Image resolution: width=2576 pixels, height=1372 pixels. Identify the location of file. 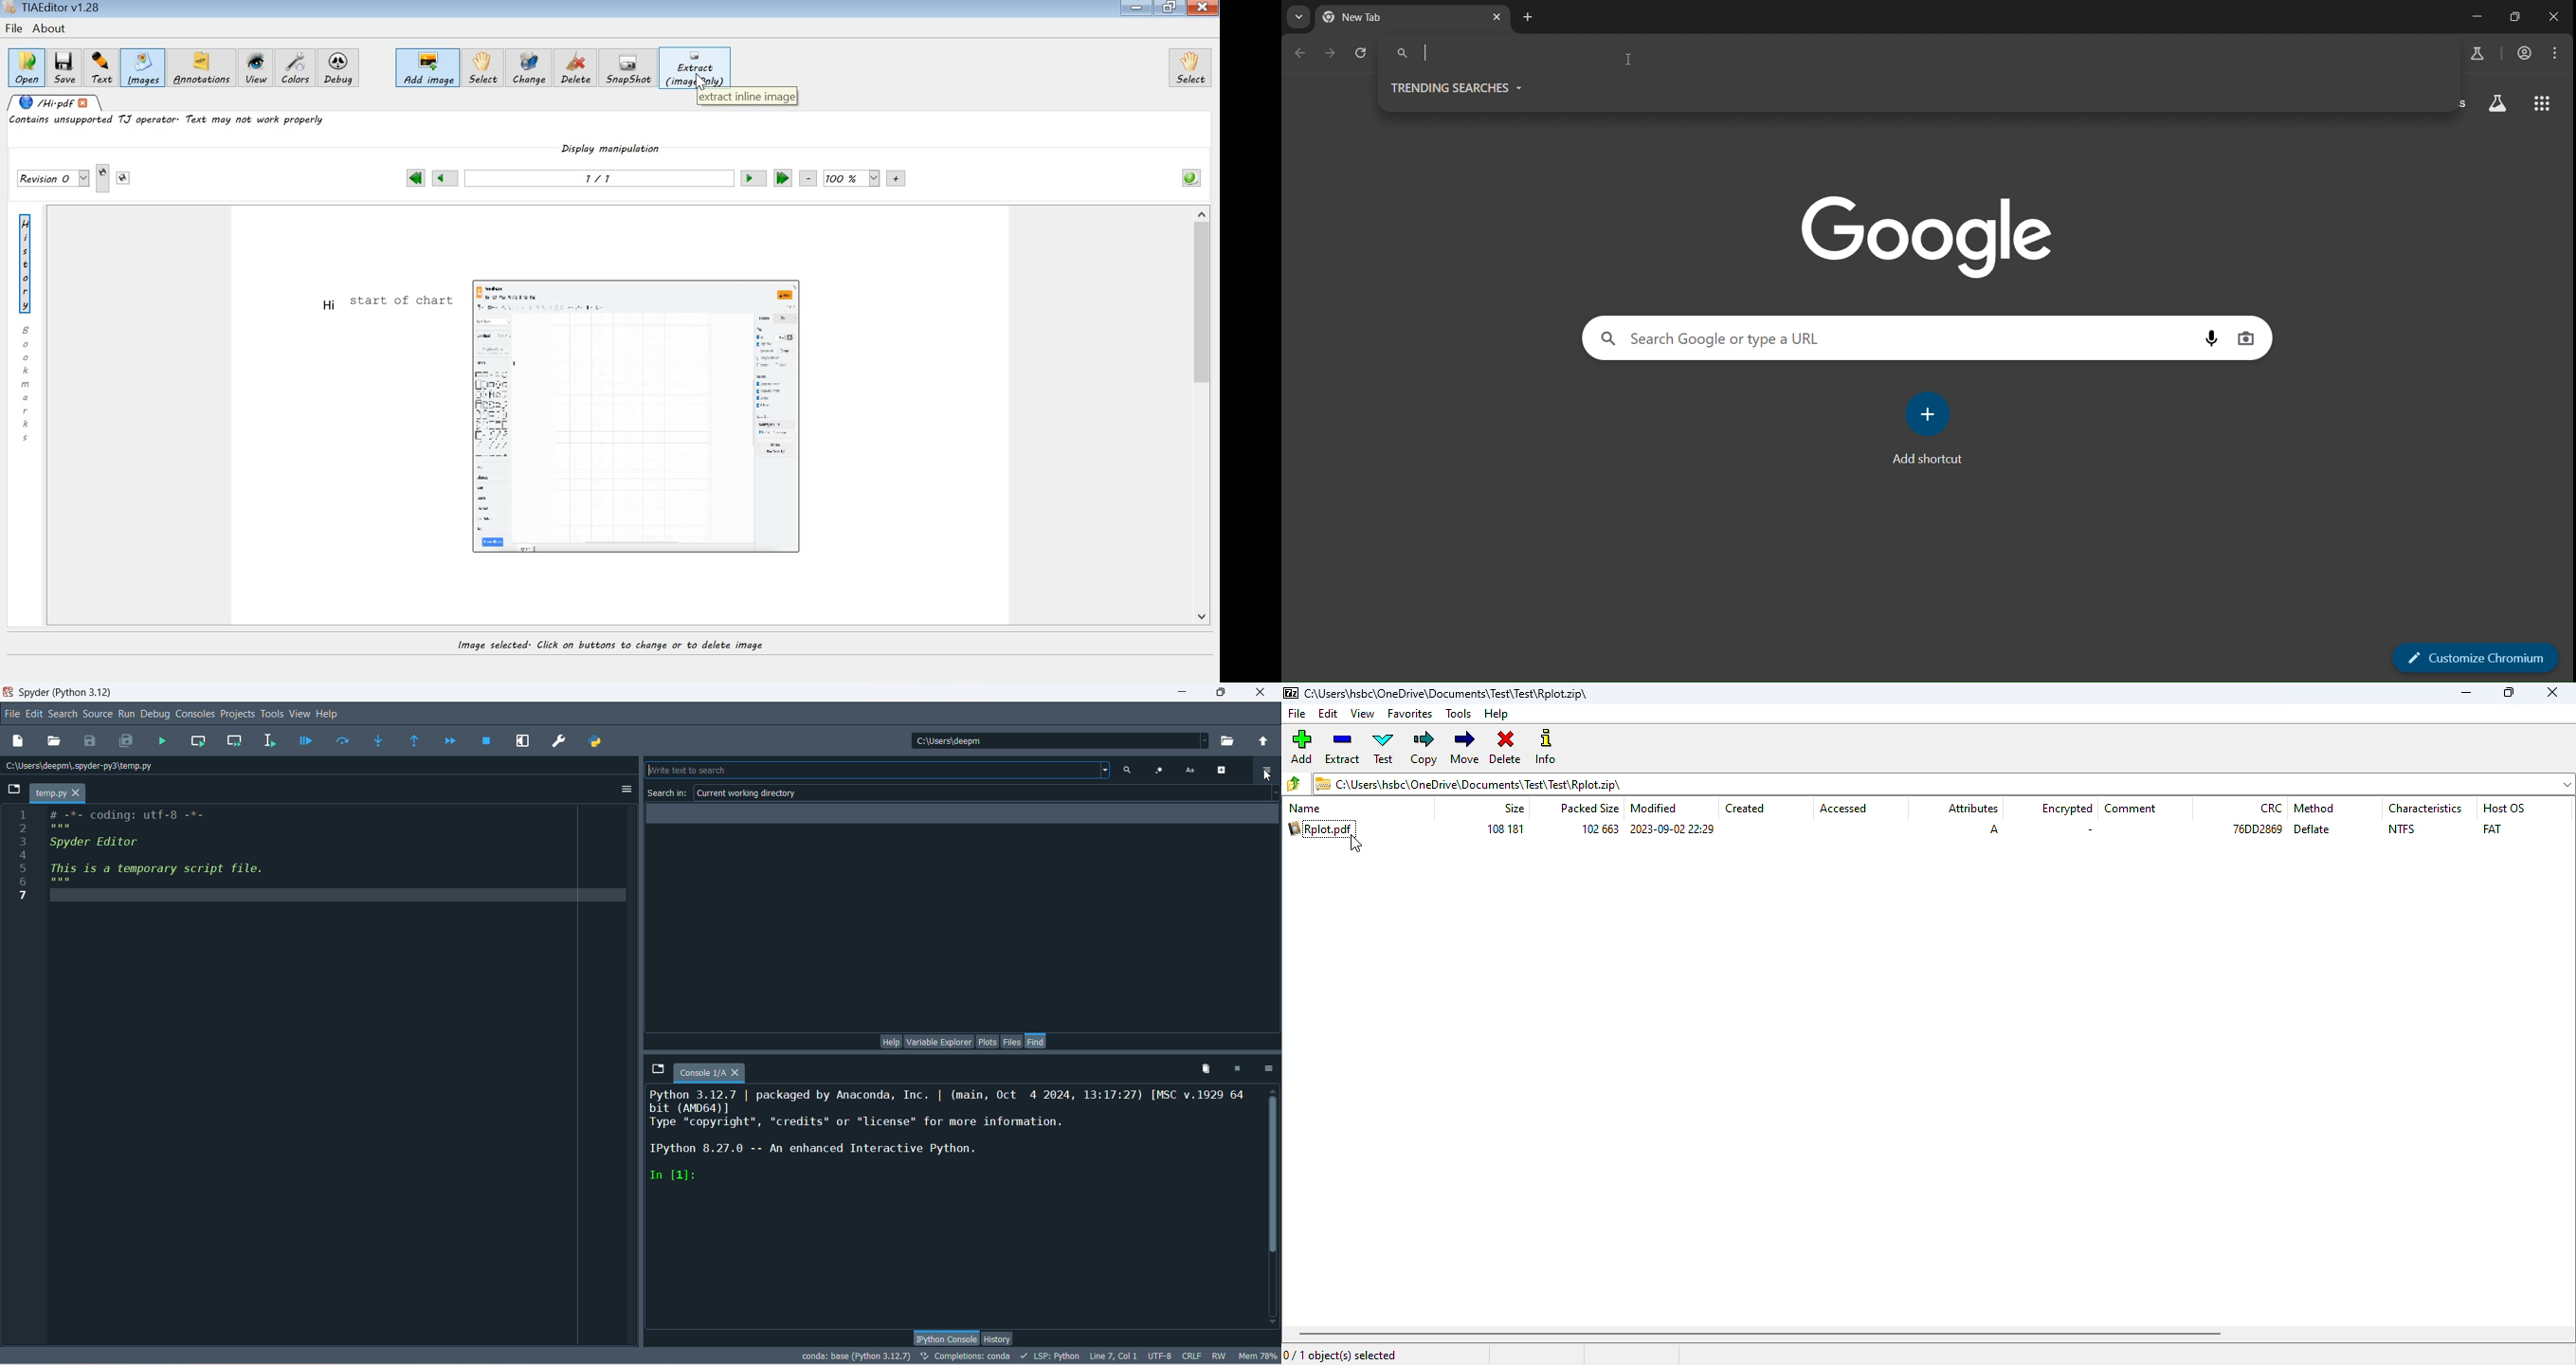
(1297, 713).